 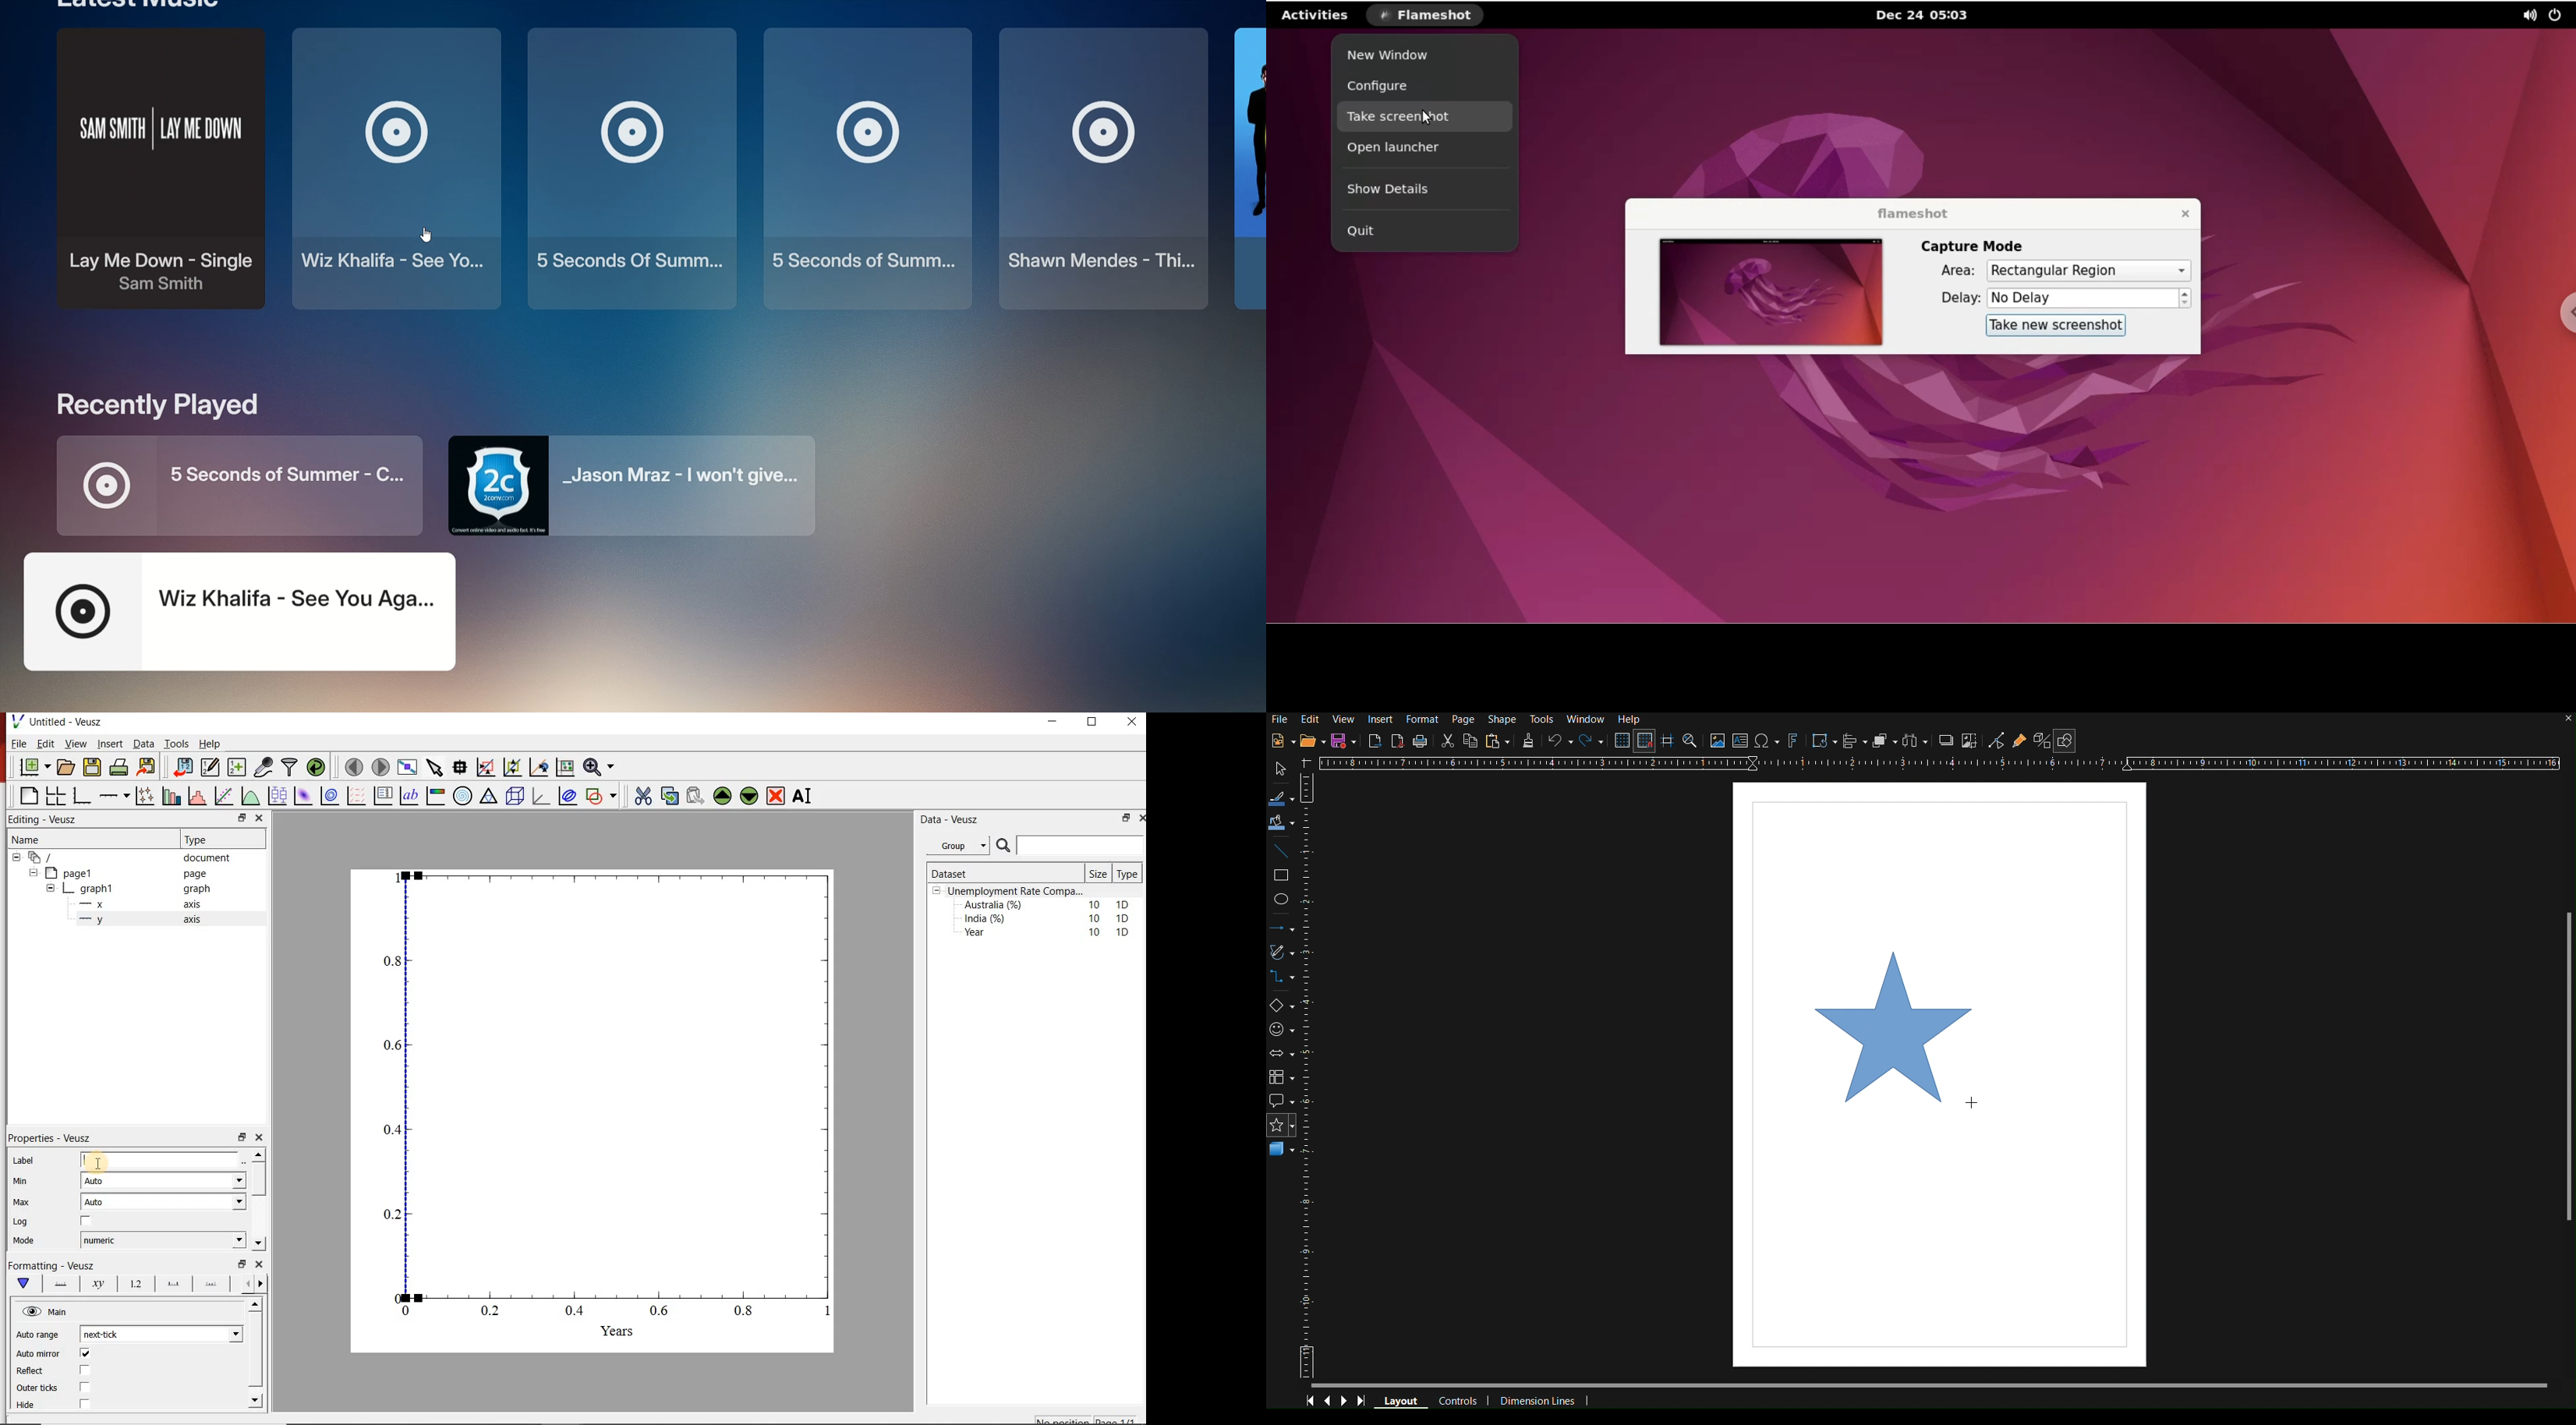 I want to click on Shape, so click(x=1498, y=719).